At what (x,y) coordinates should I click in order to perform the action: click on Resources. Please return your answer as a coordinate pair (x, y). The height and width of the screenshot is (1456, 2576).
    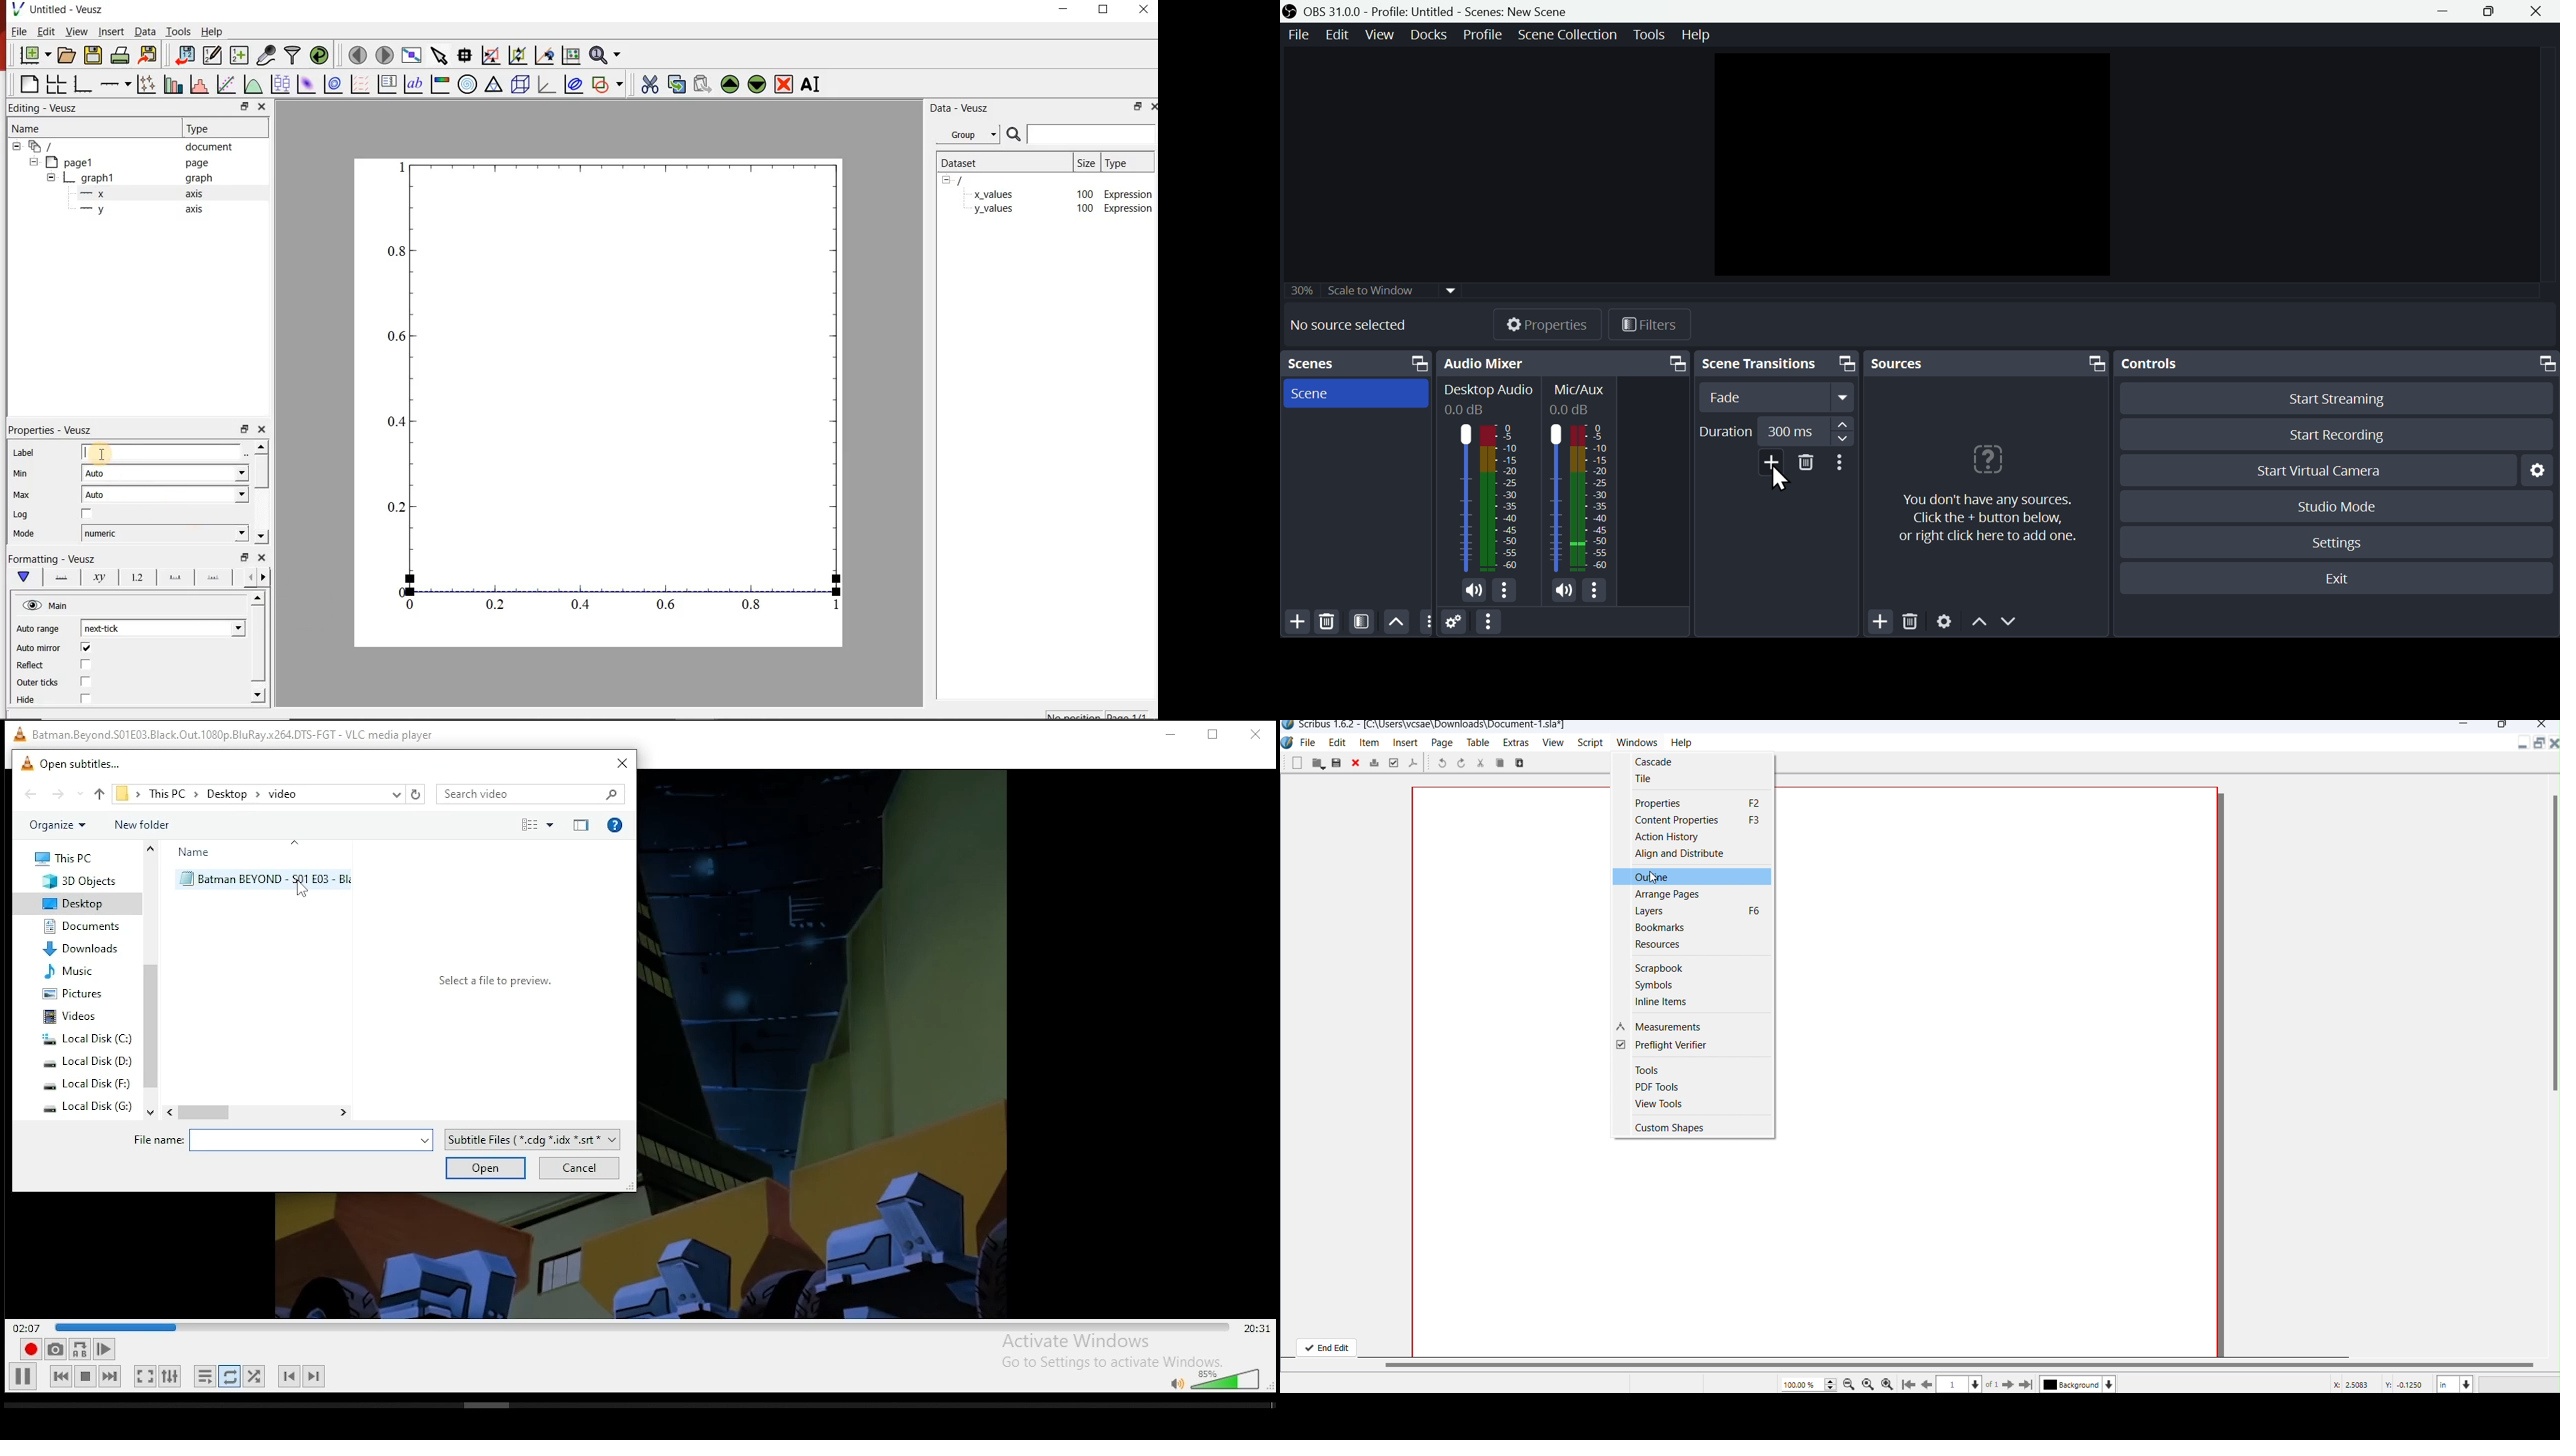
    Looking at the image, I should click on (1667, 946).